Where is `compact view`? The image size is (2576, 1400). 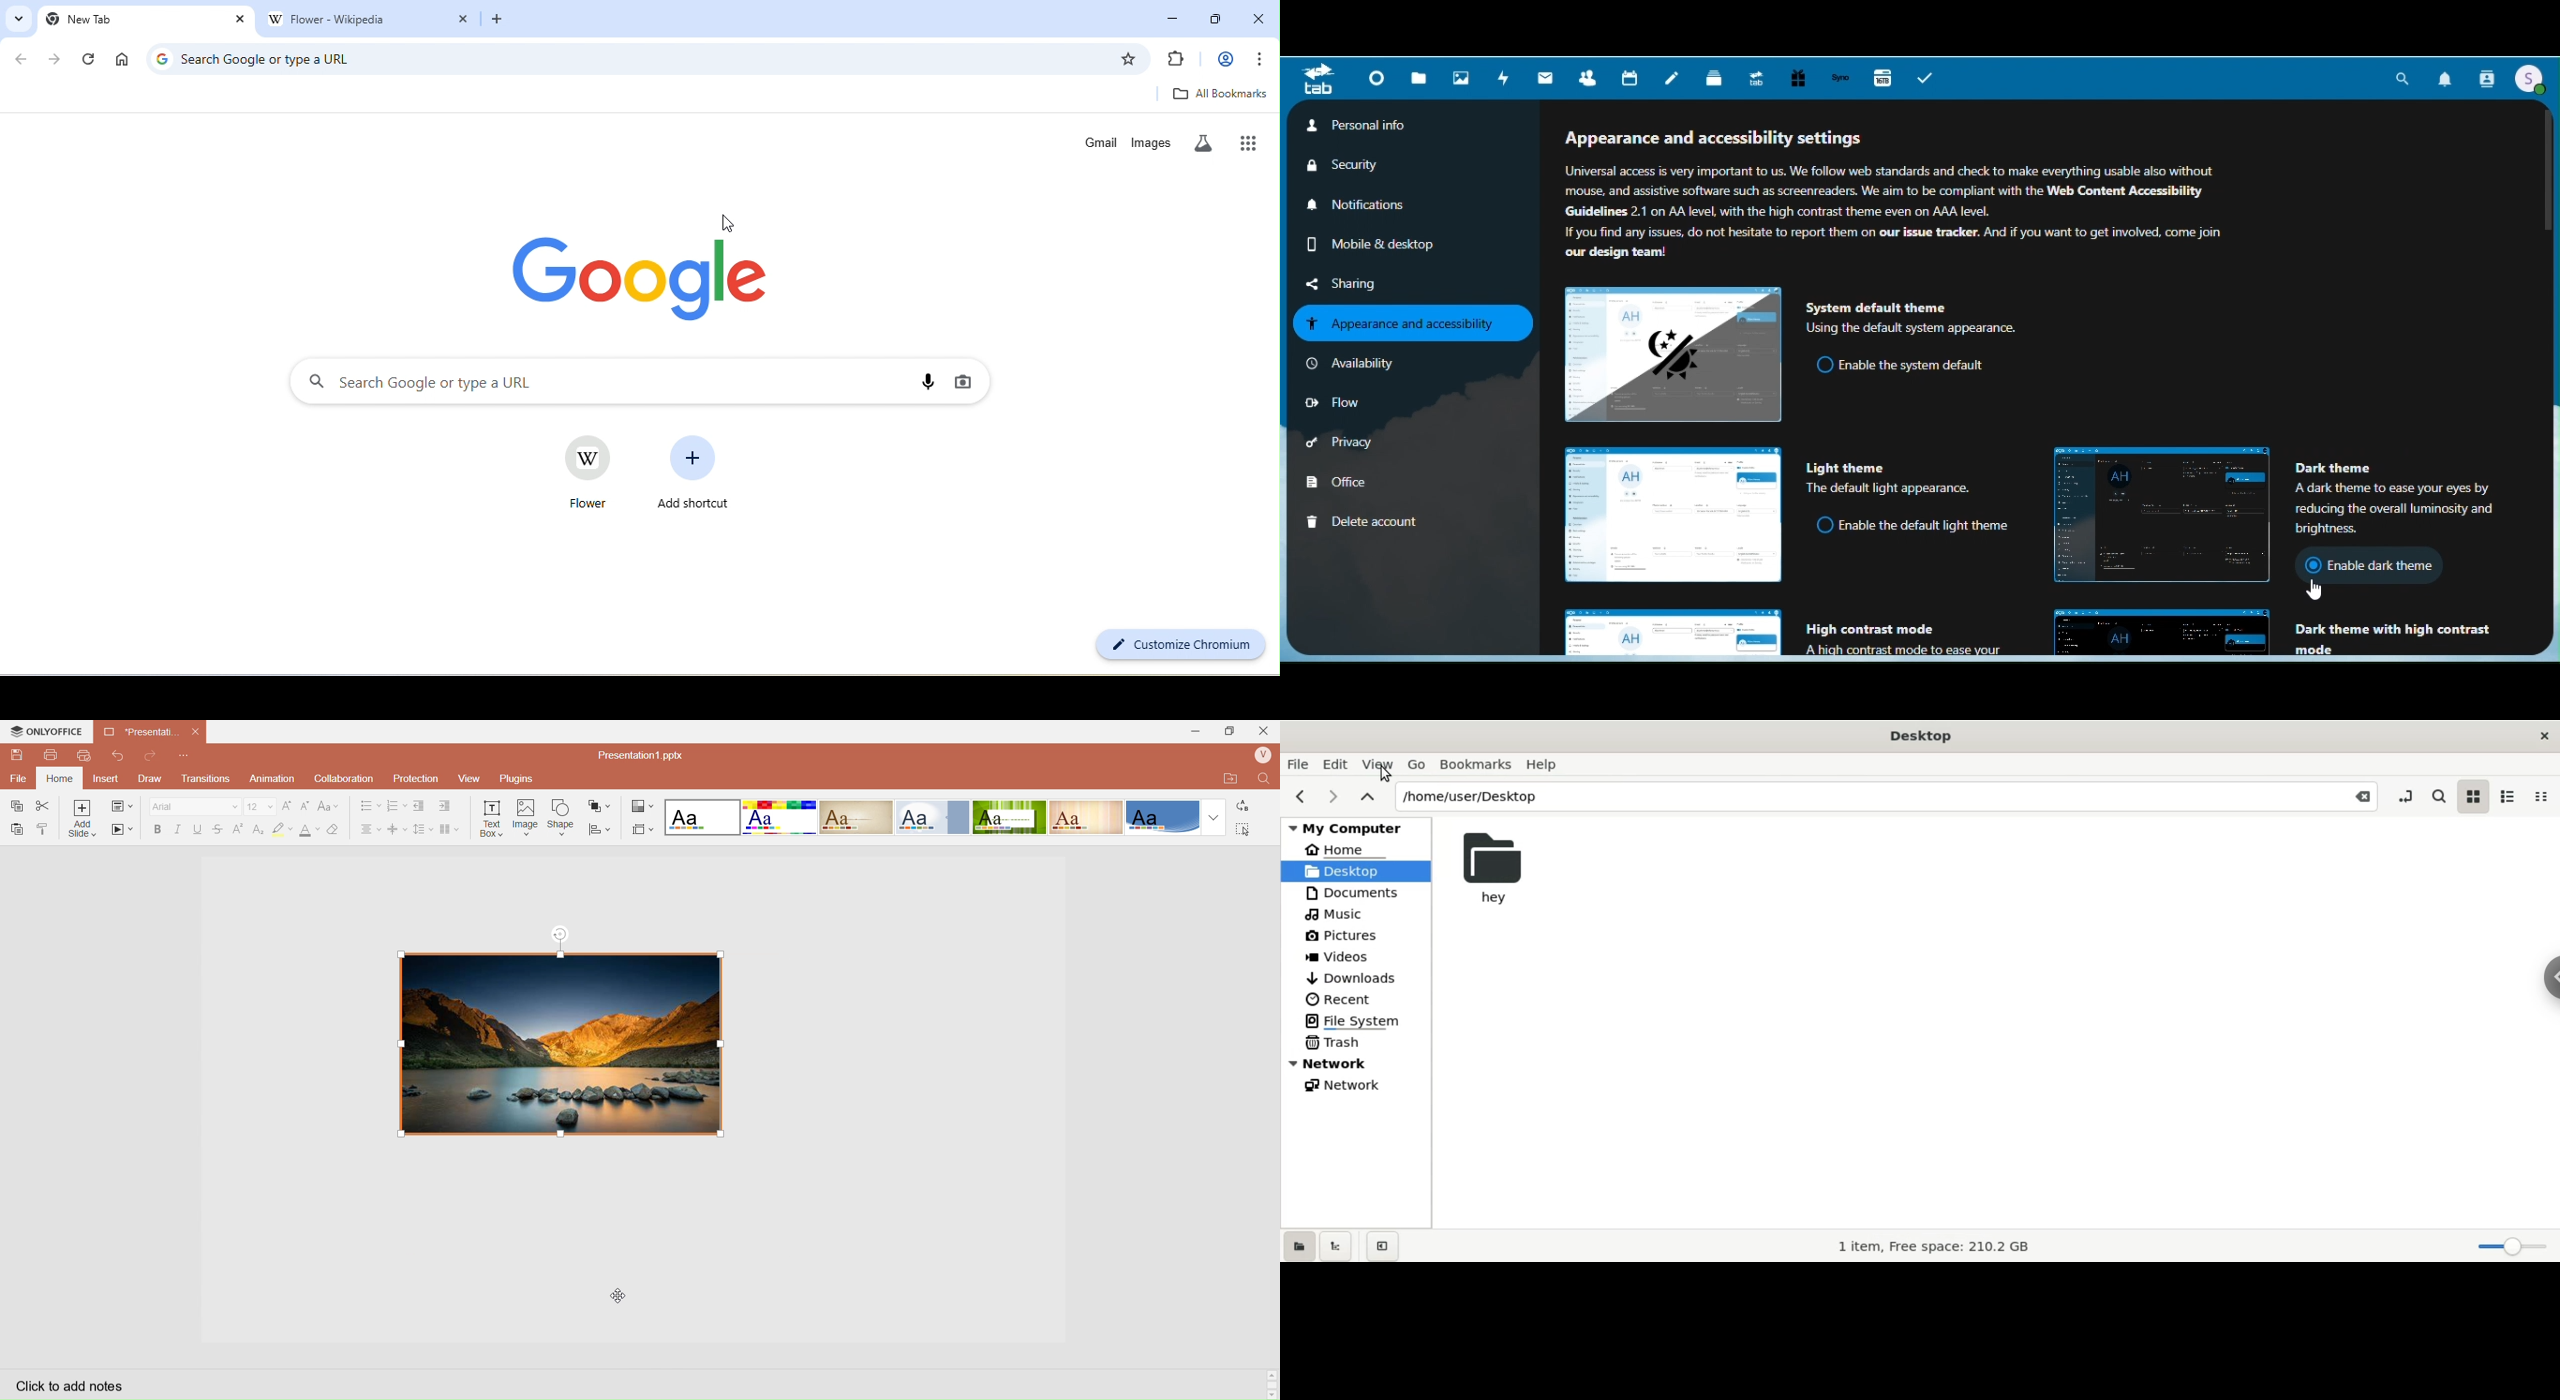 compact view is located at coordinates (2541, 797).